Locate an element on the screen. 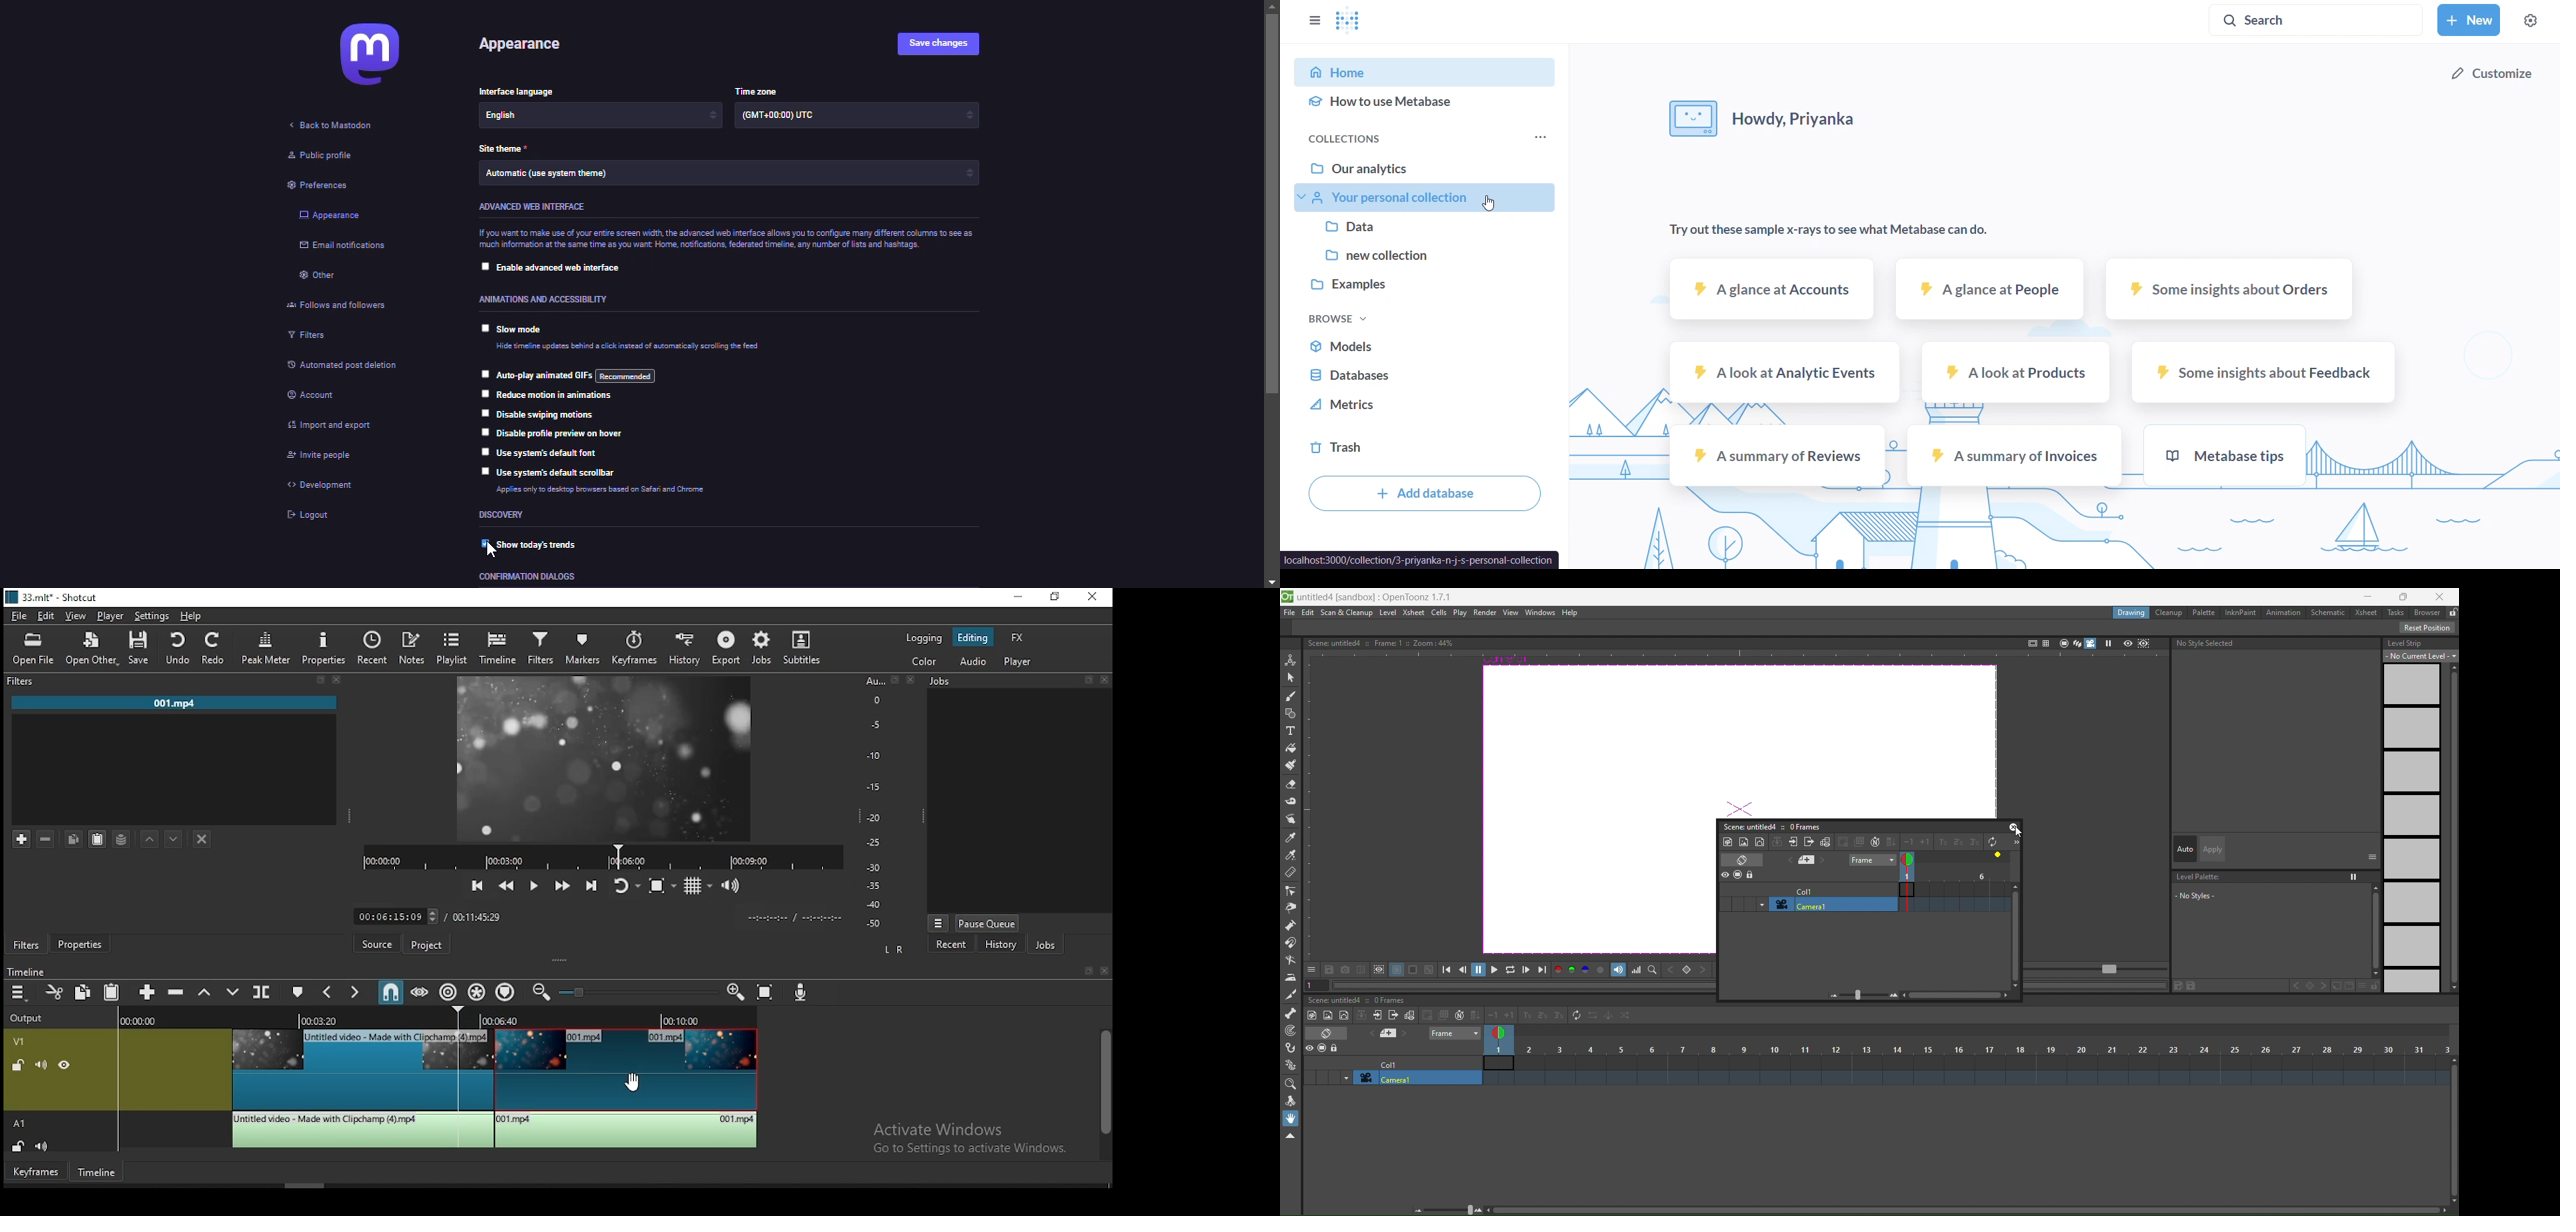  info is located at coordinates (722, 240).